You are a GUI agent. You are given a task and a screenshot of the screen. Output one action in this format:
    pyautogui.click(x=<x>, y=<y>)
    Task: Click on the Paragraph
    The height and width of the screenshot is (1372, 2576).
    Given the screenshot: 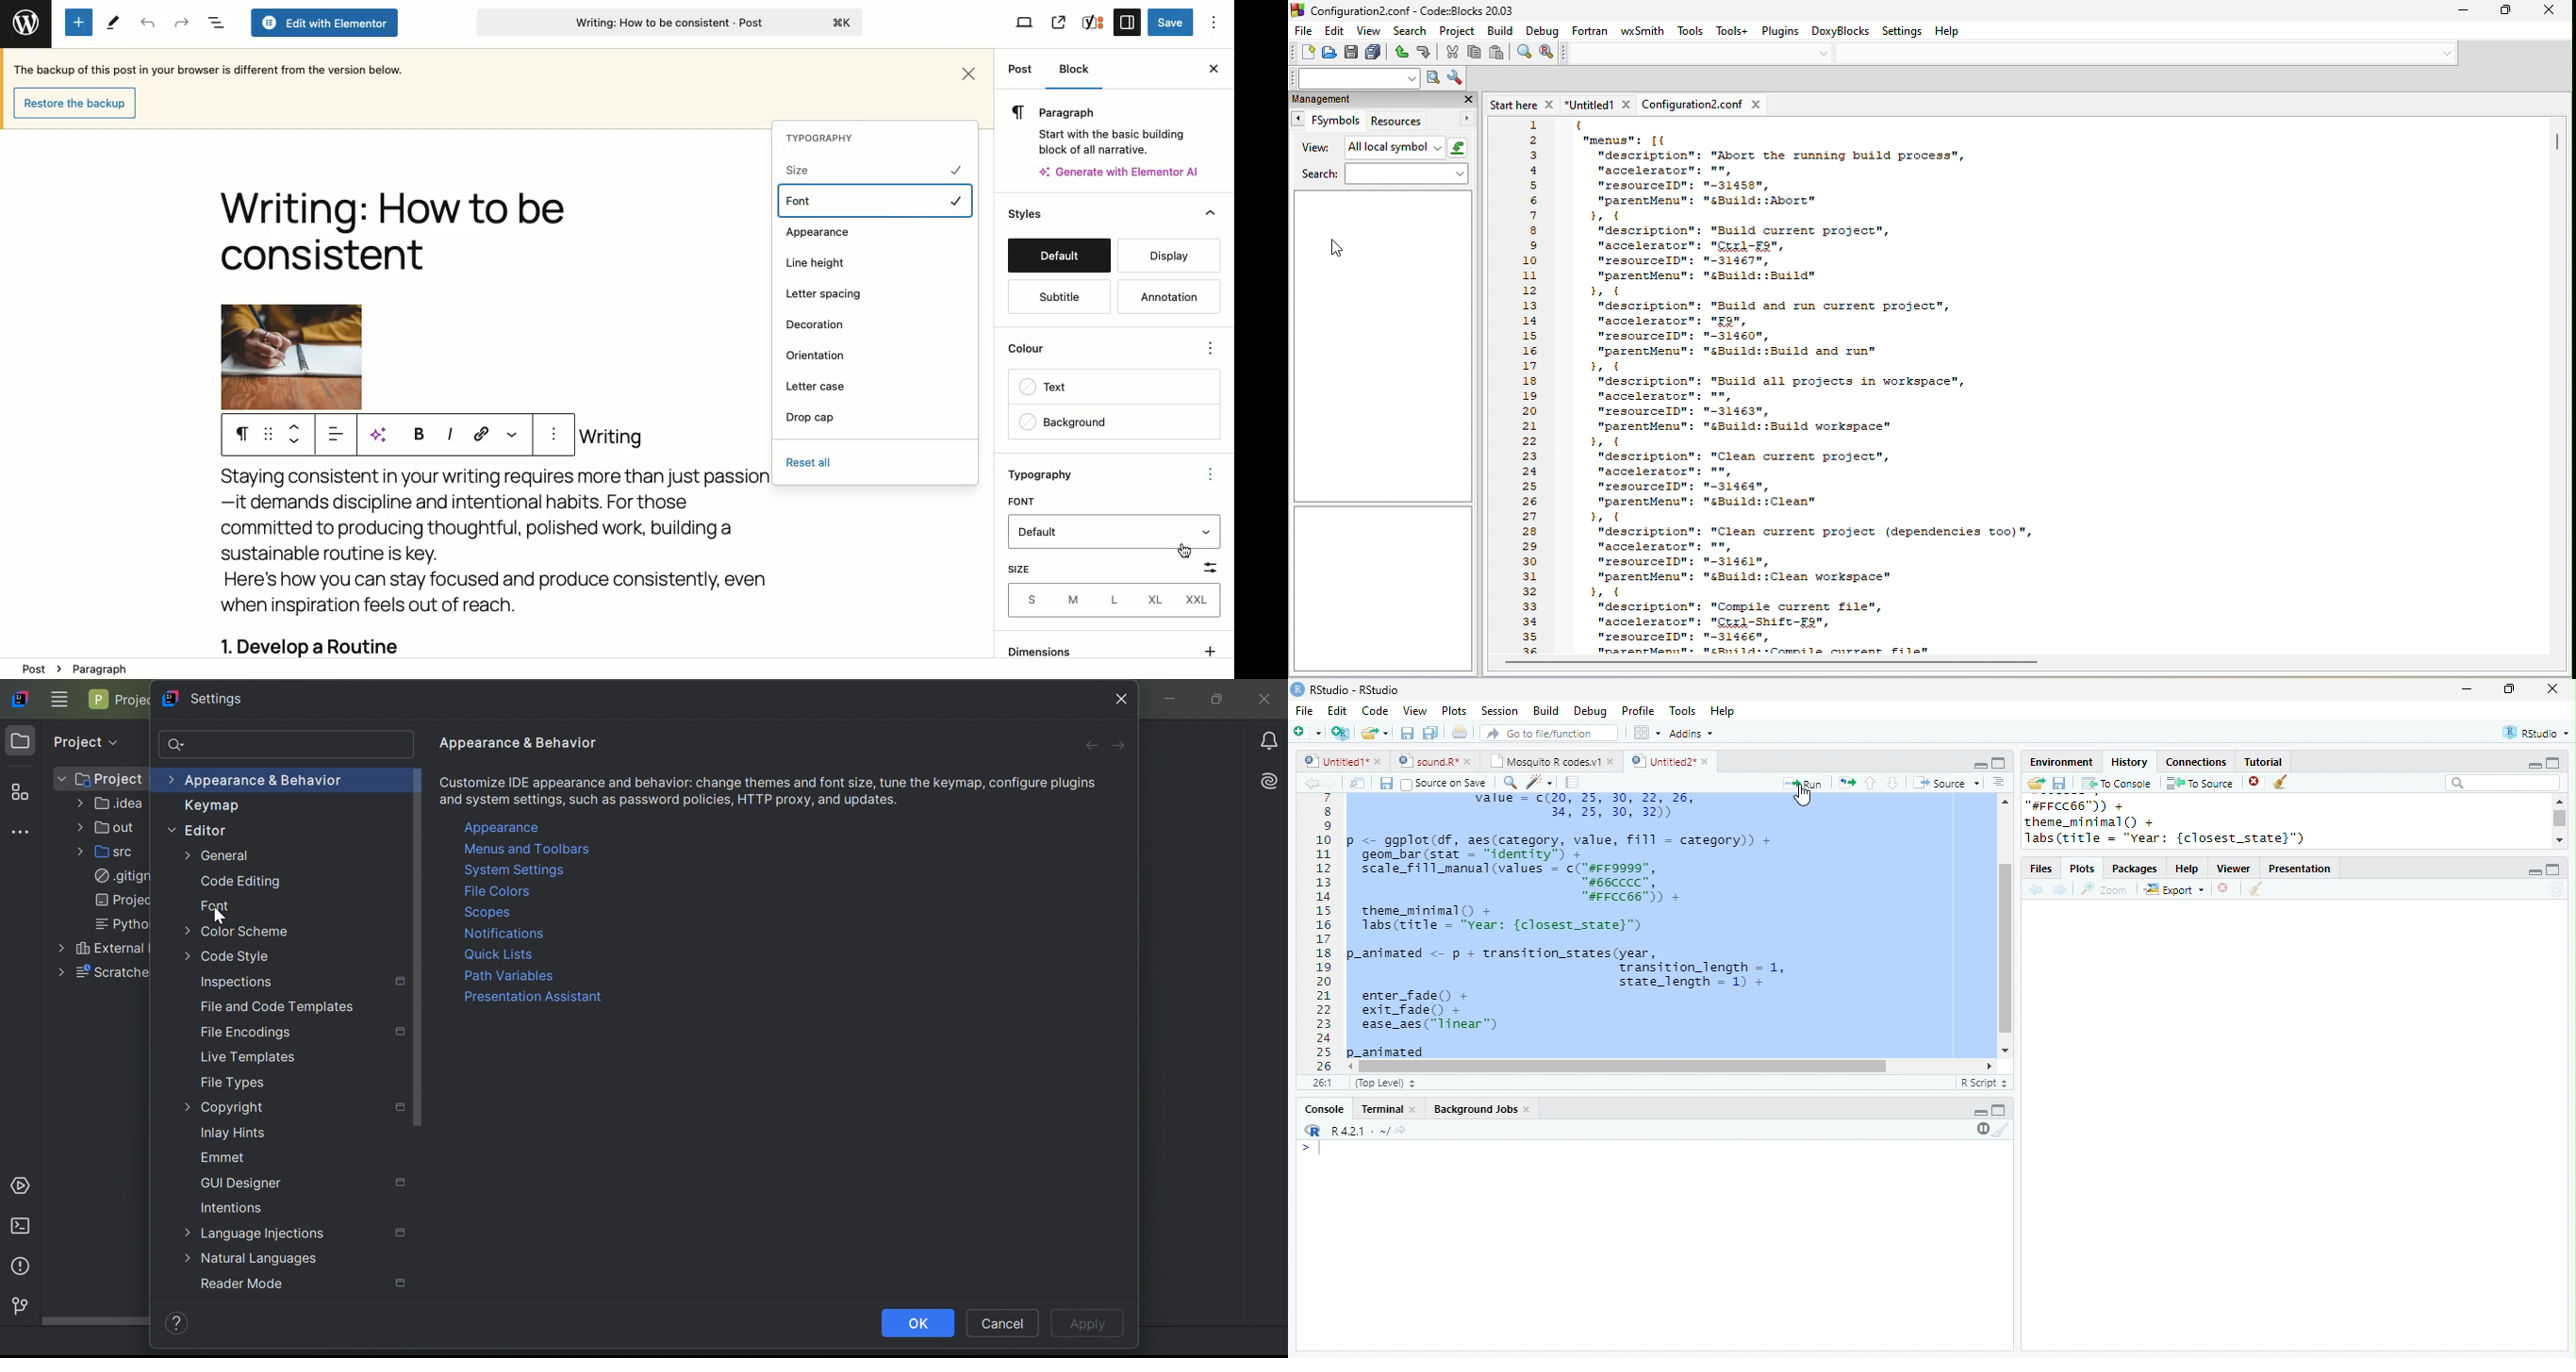 What is the action you would take?
    pyautogui.click(x=1101, y=111)
    